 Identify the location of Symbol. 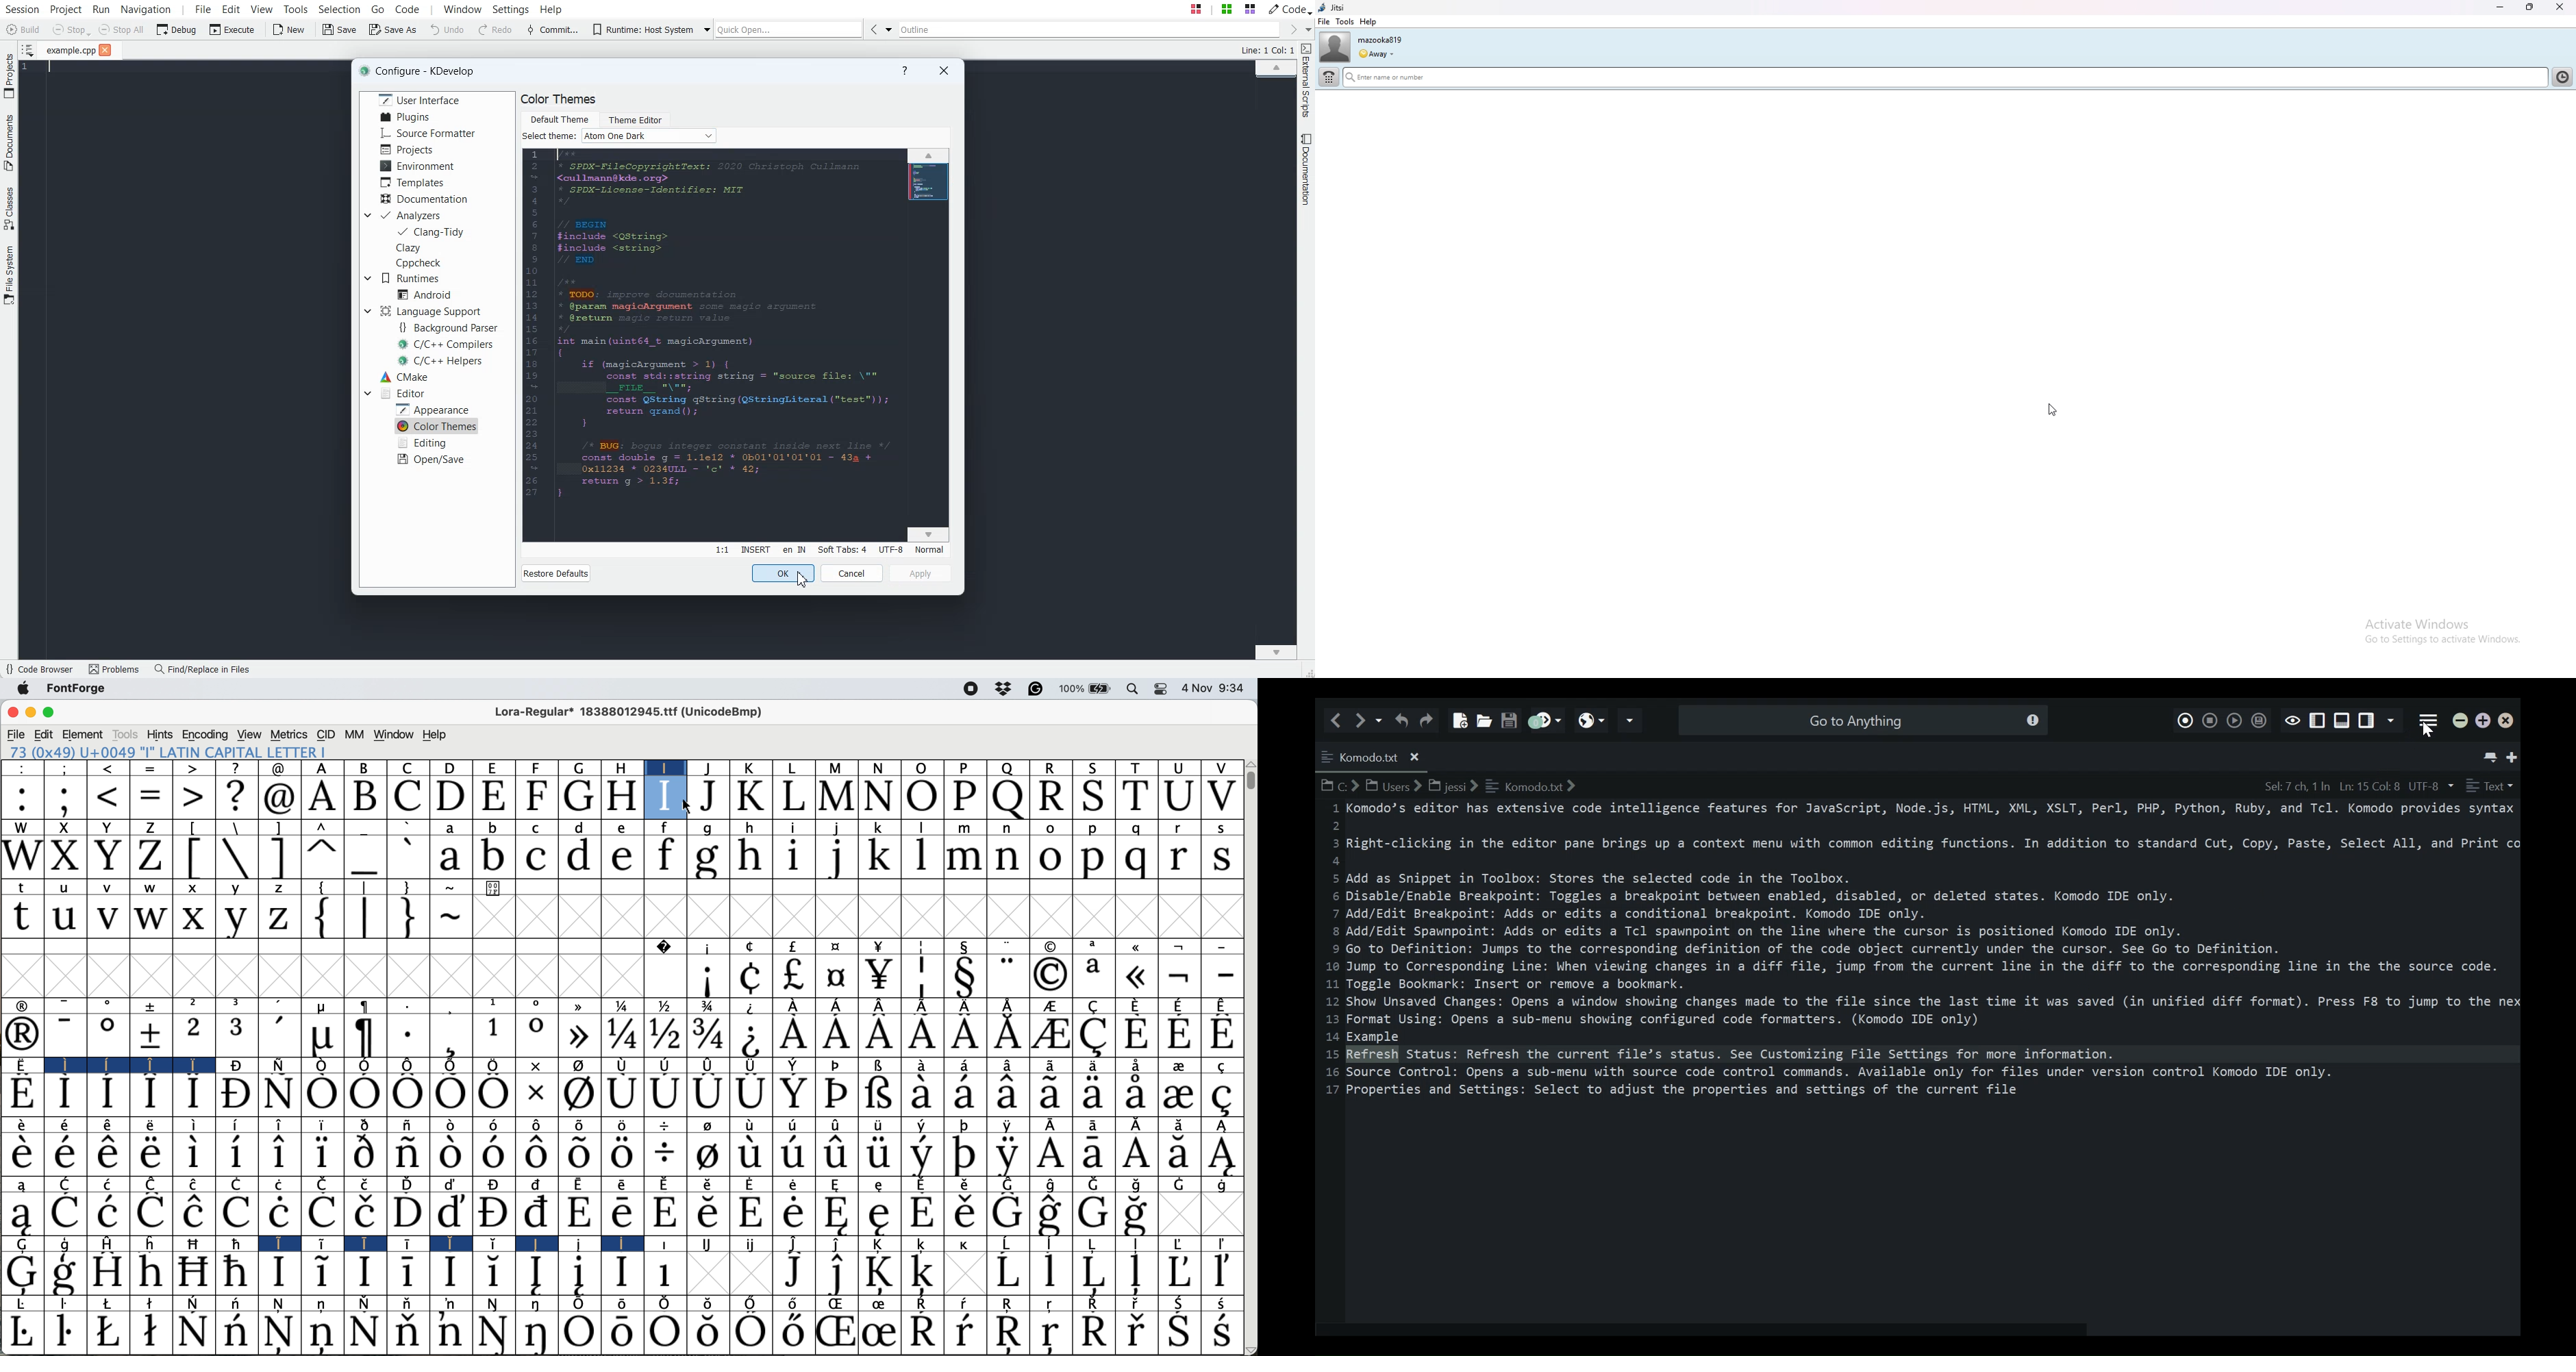
(1139, 1125).